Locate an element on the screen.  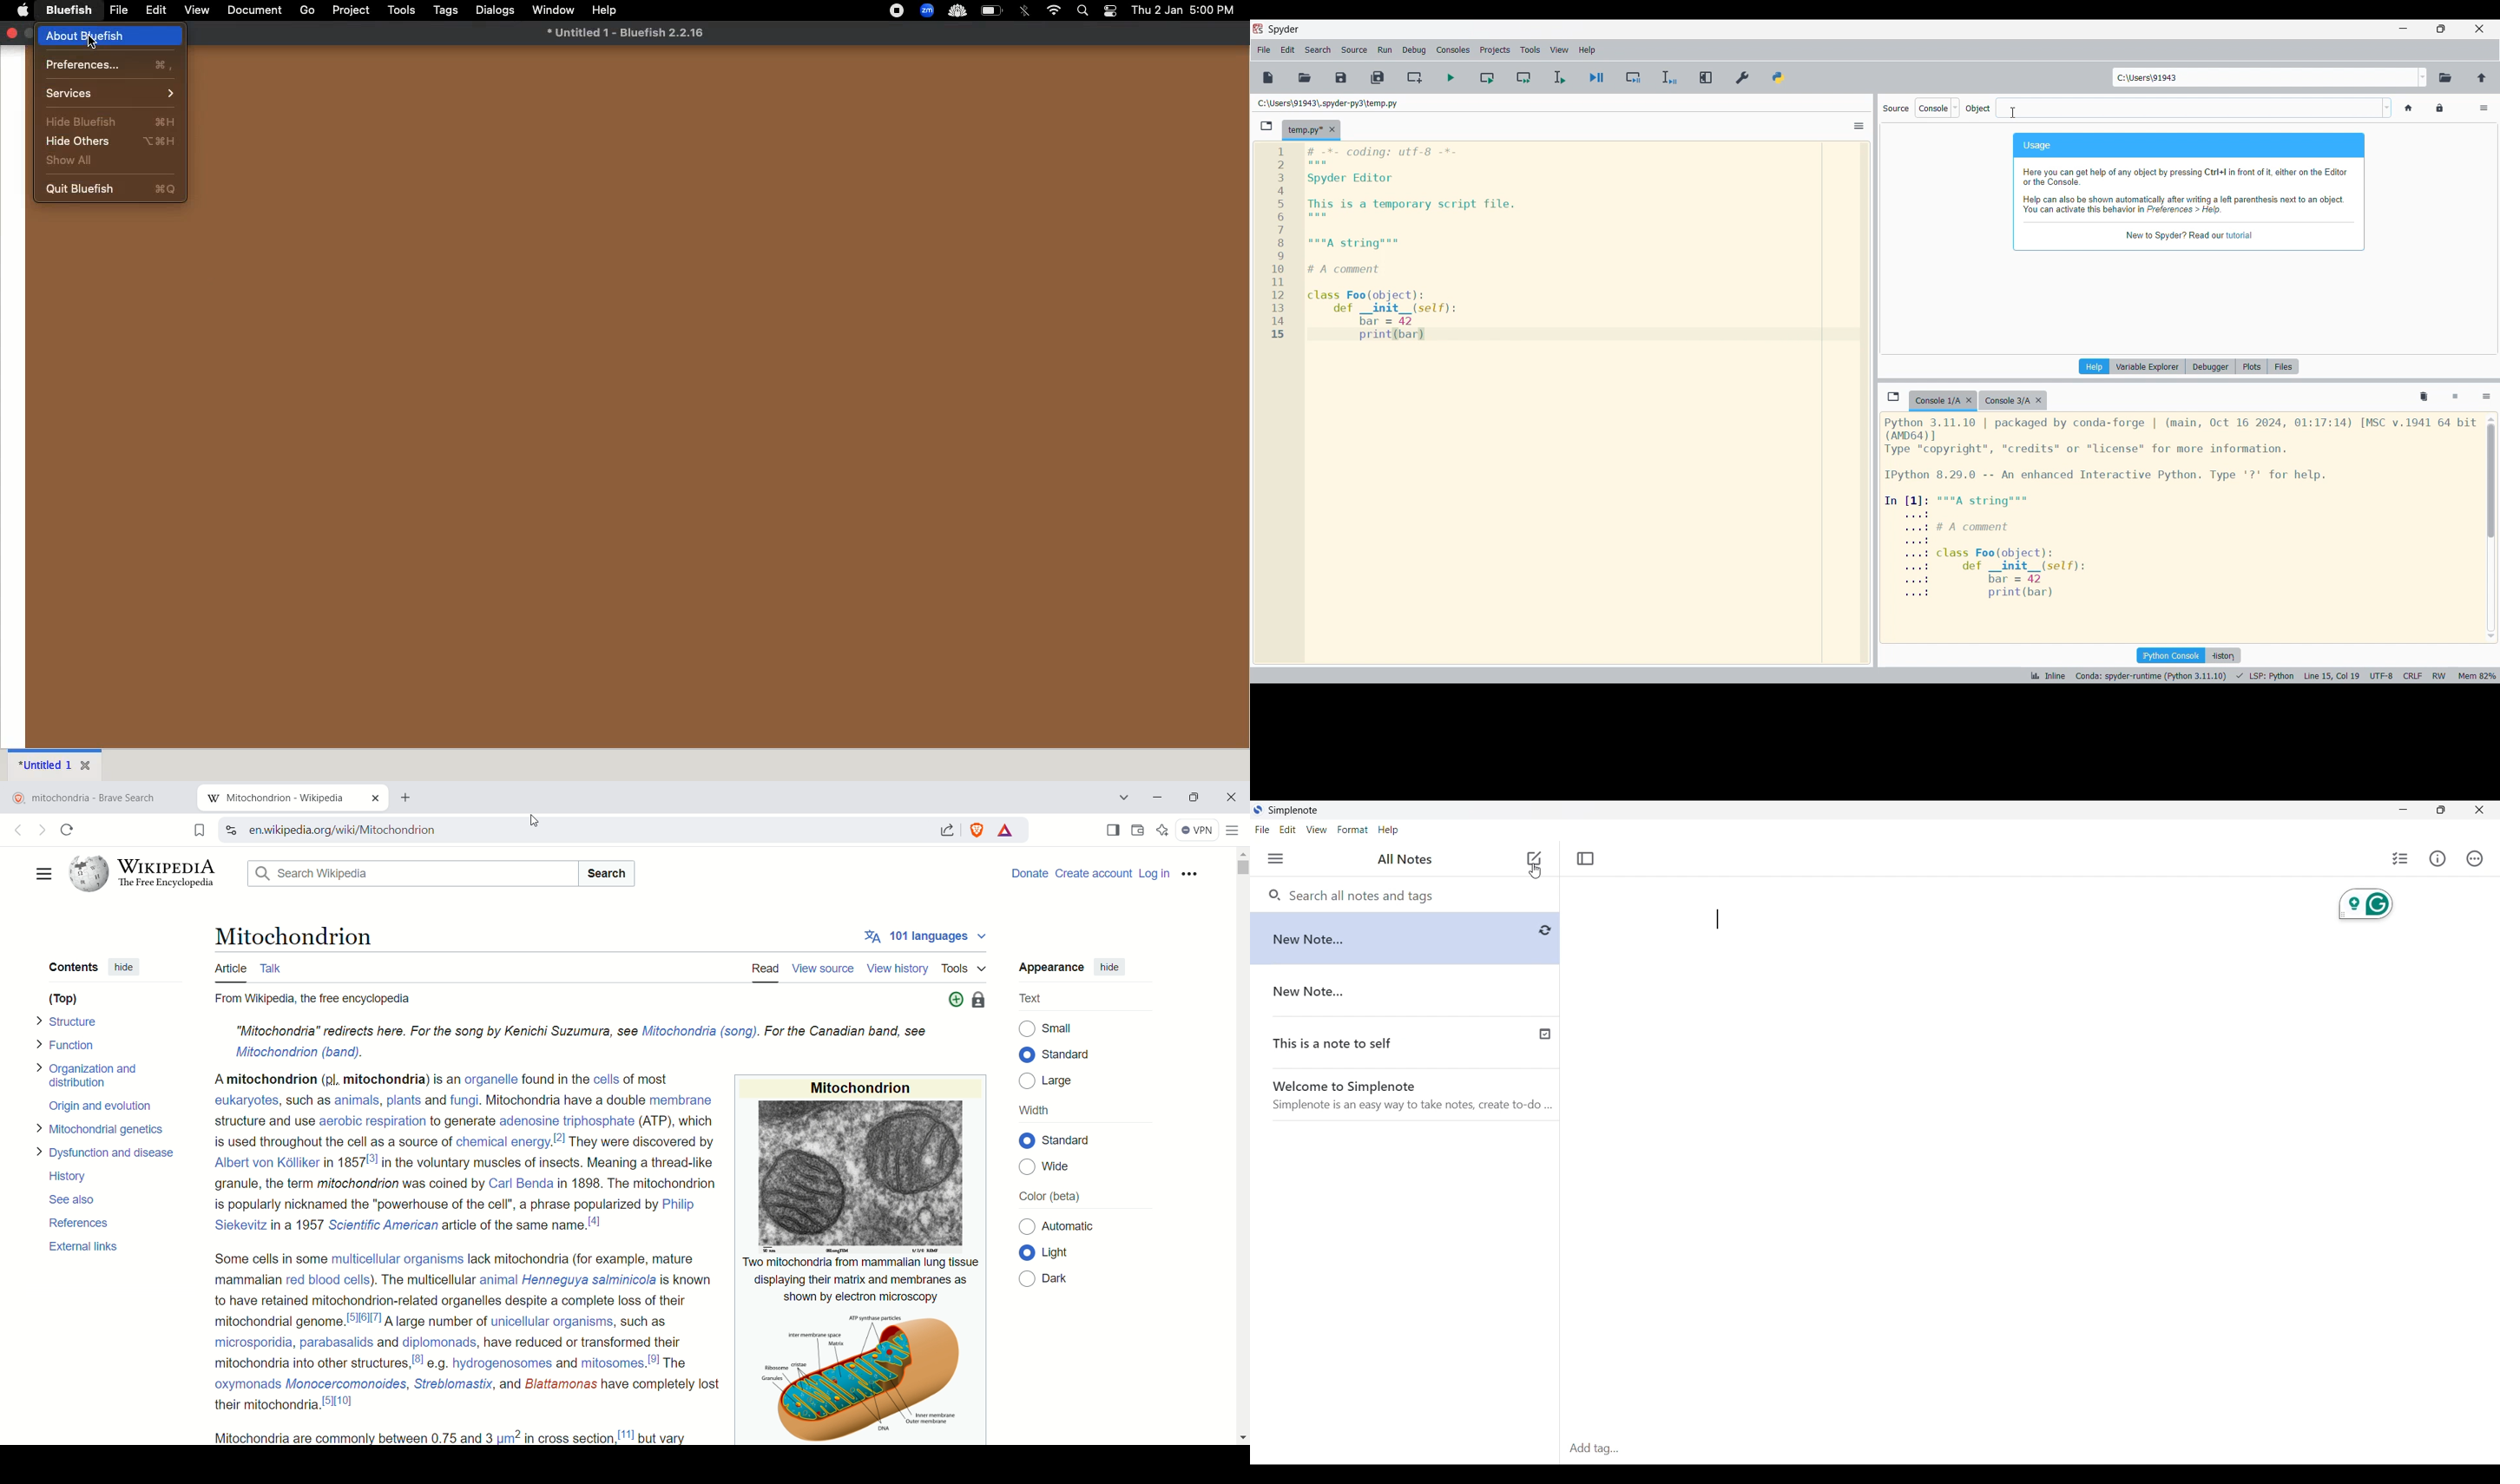
This is a note to self(Published note indicated with a check icon) is located at coordinates (1406, 1045).